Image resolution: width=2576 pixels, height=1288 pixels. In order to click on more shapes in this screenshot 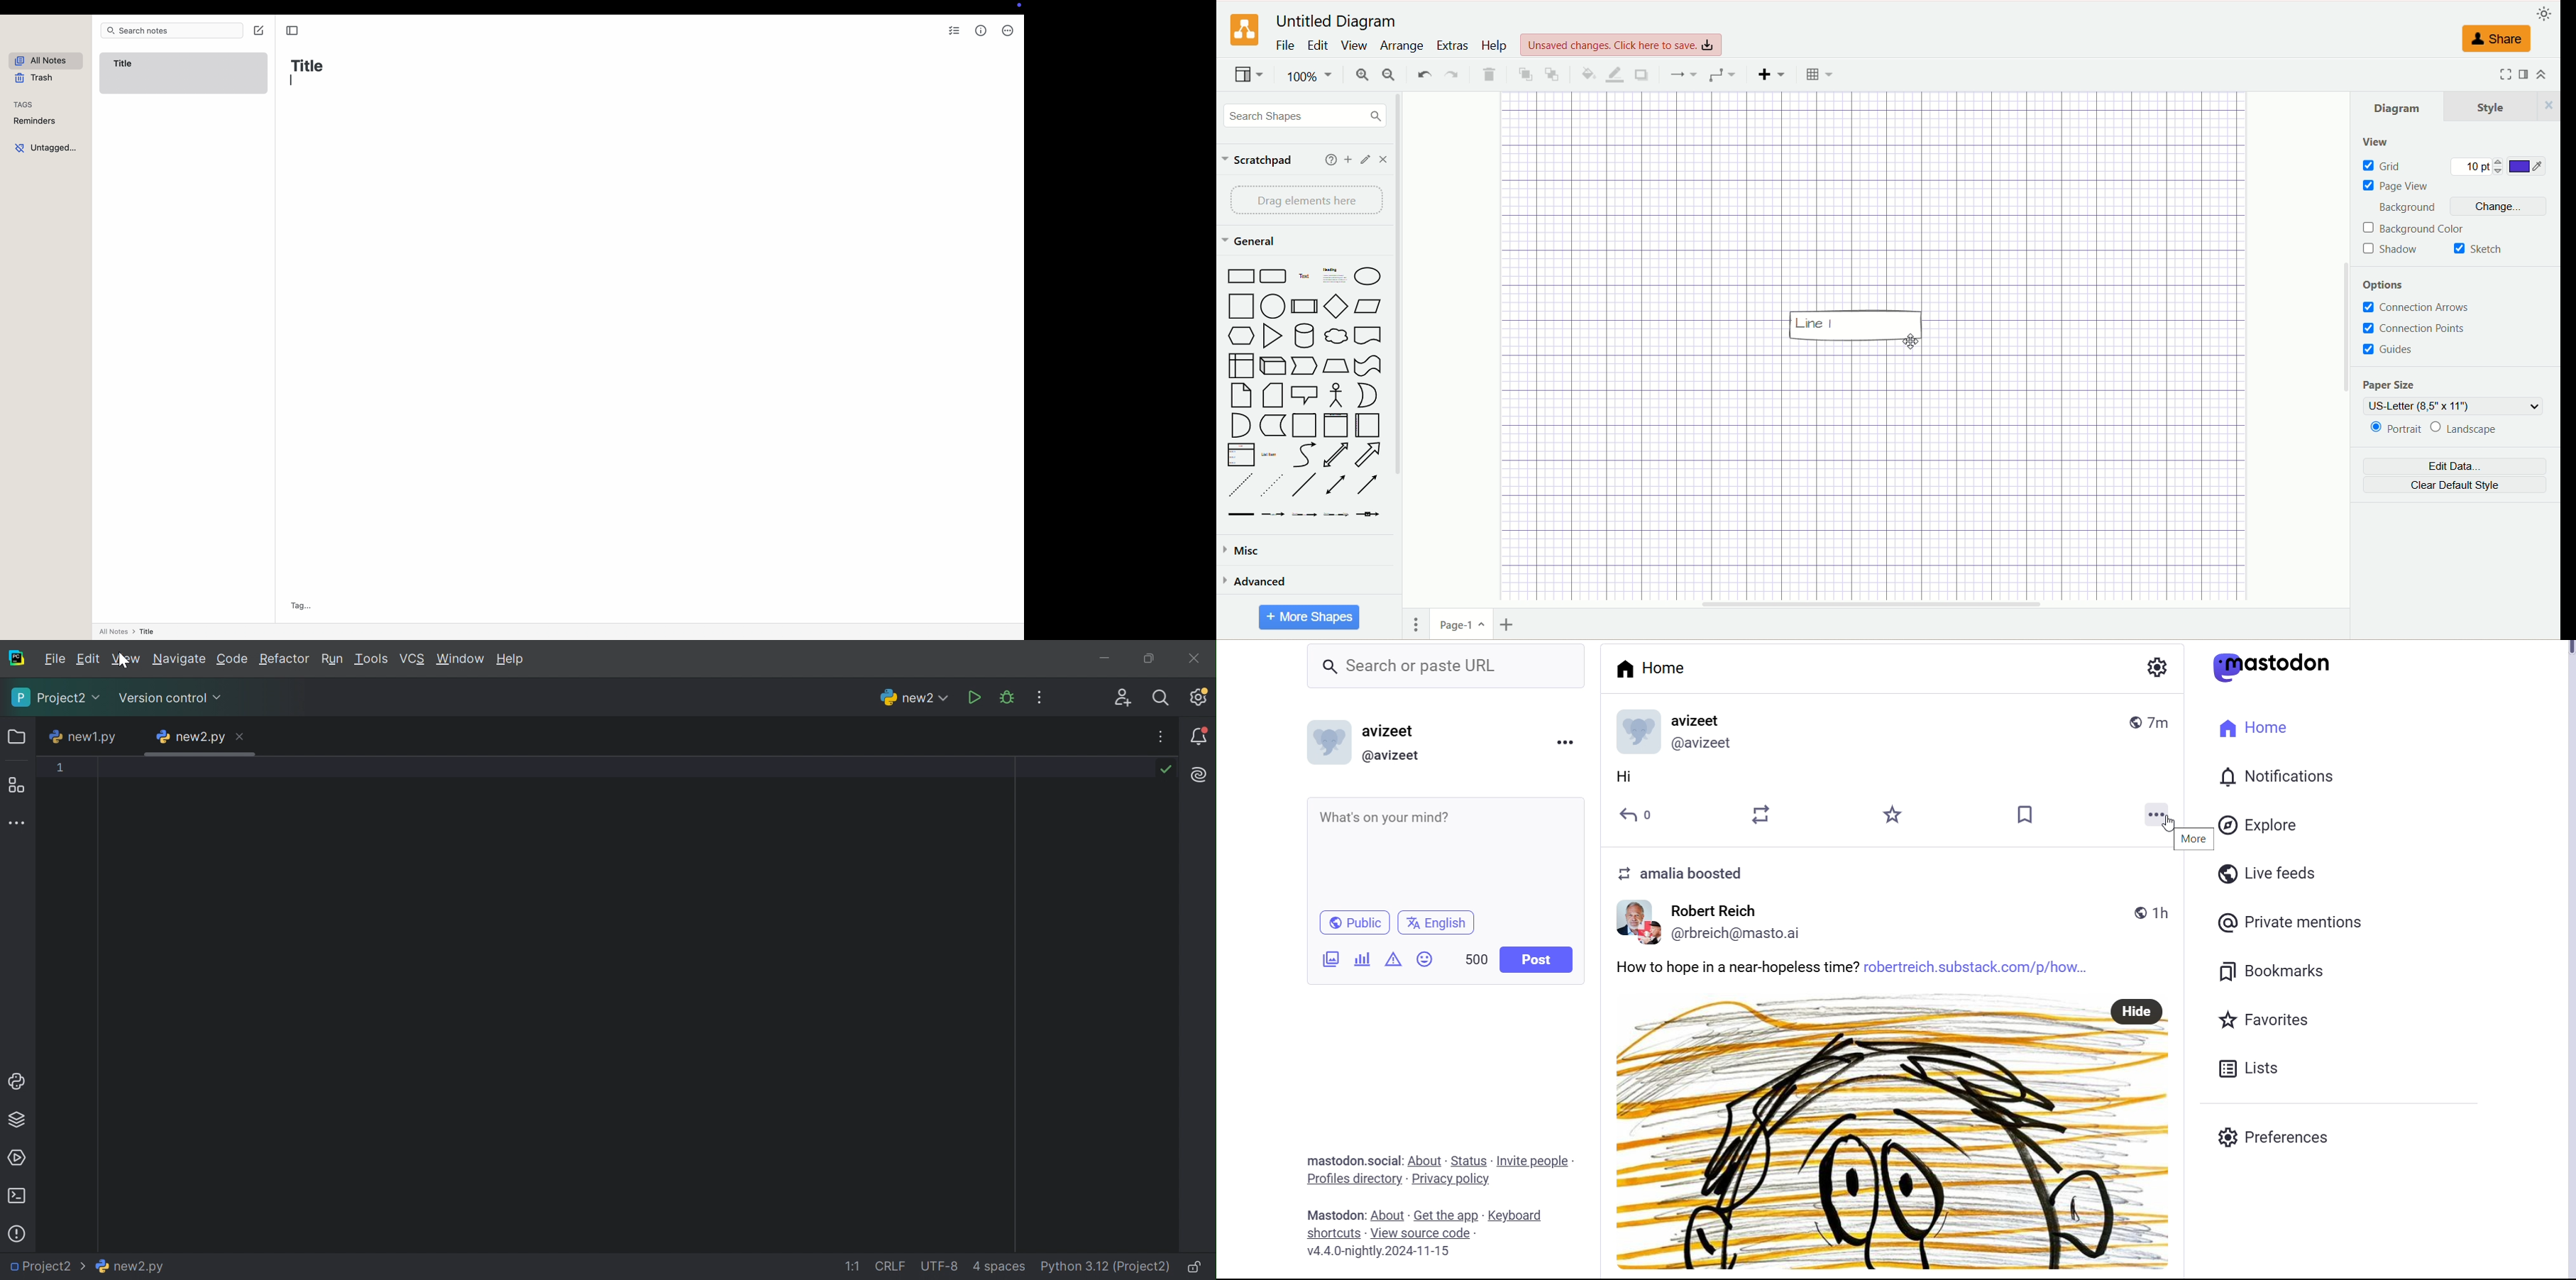, I will do `click(1312, 615)`.